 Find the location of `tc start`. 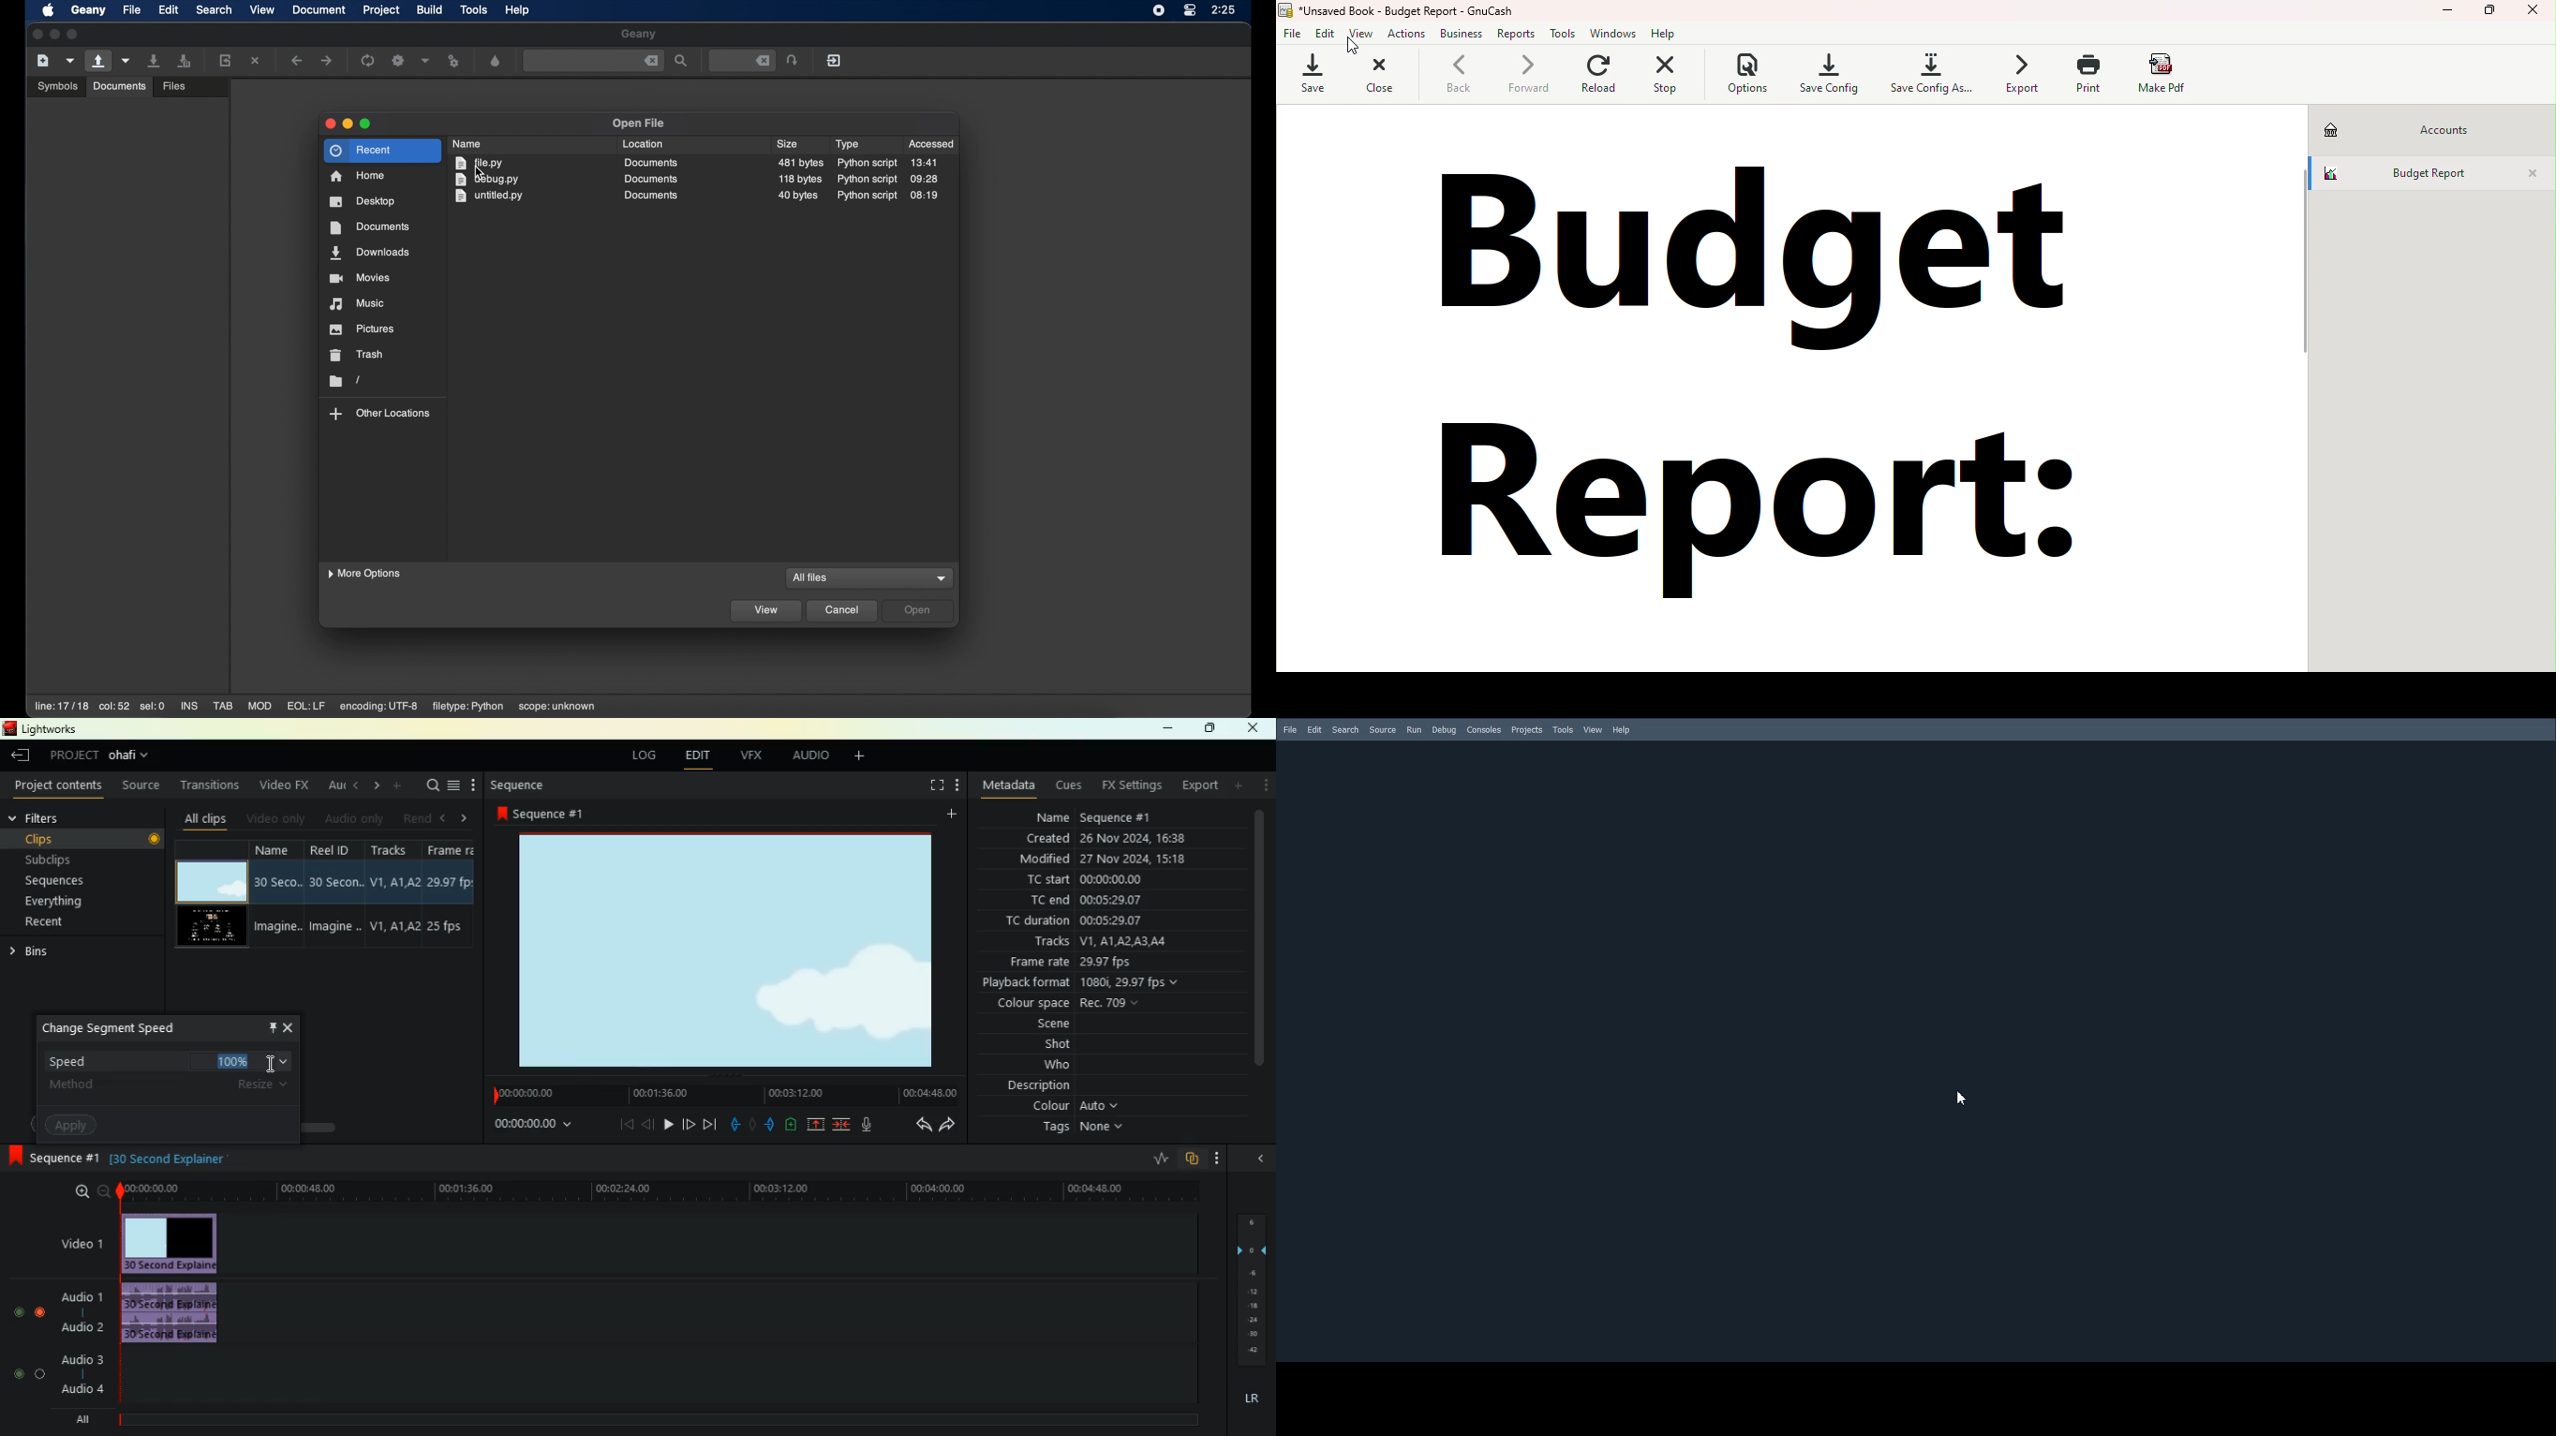

tc start is located at coordinates (1109, 879).